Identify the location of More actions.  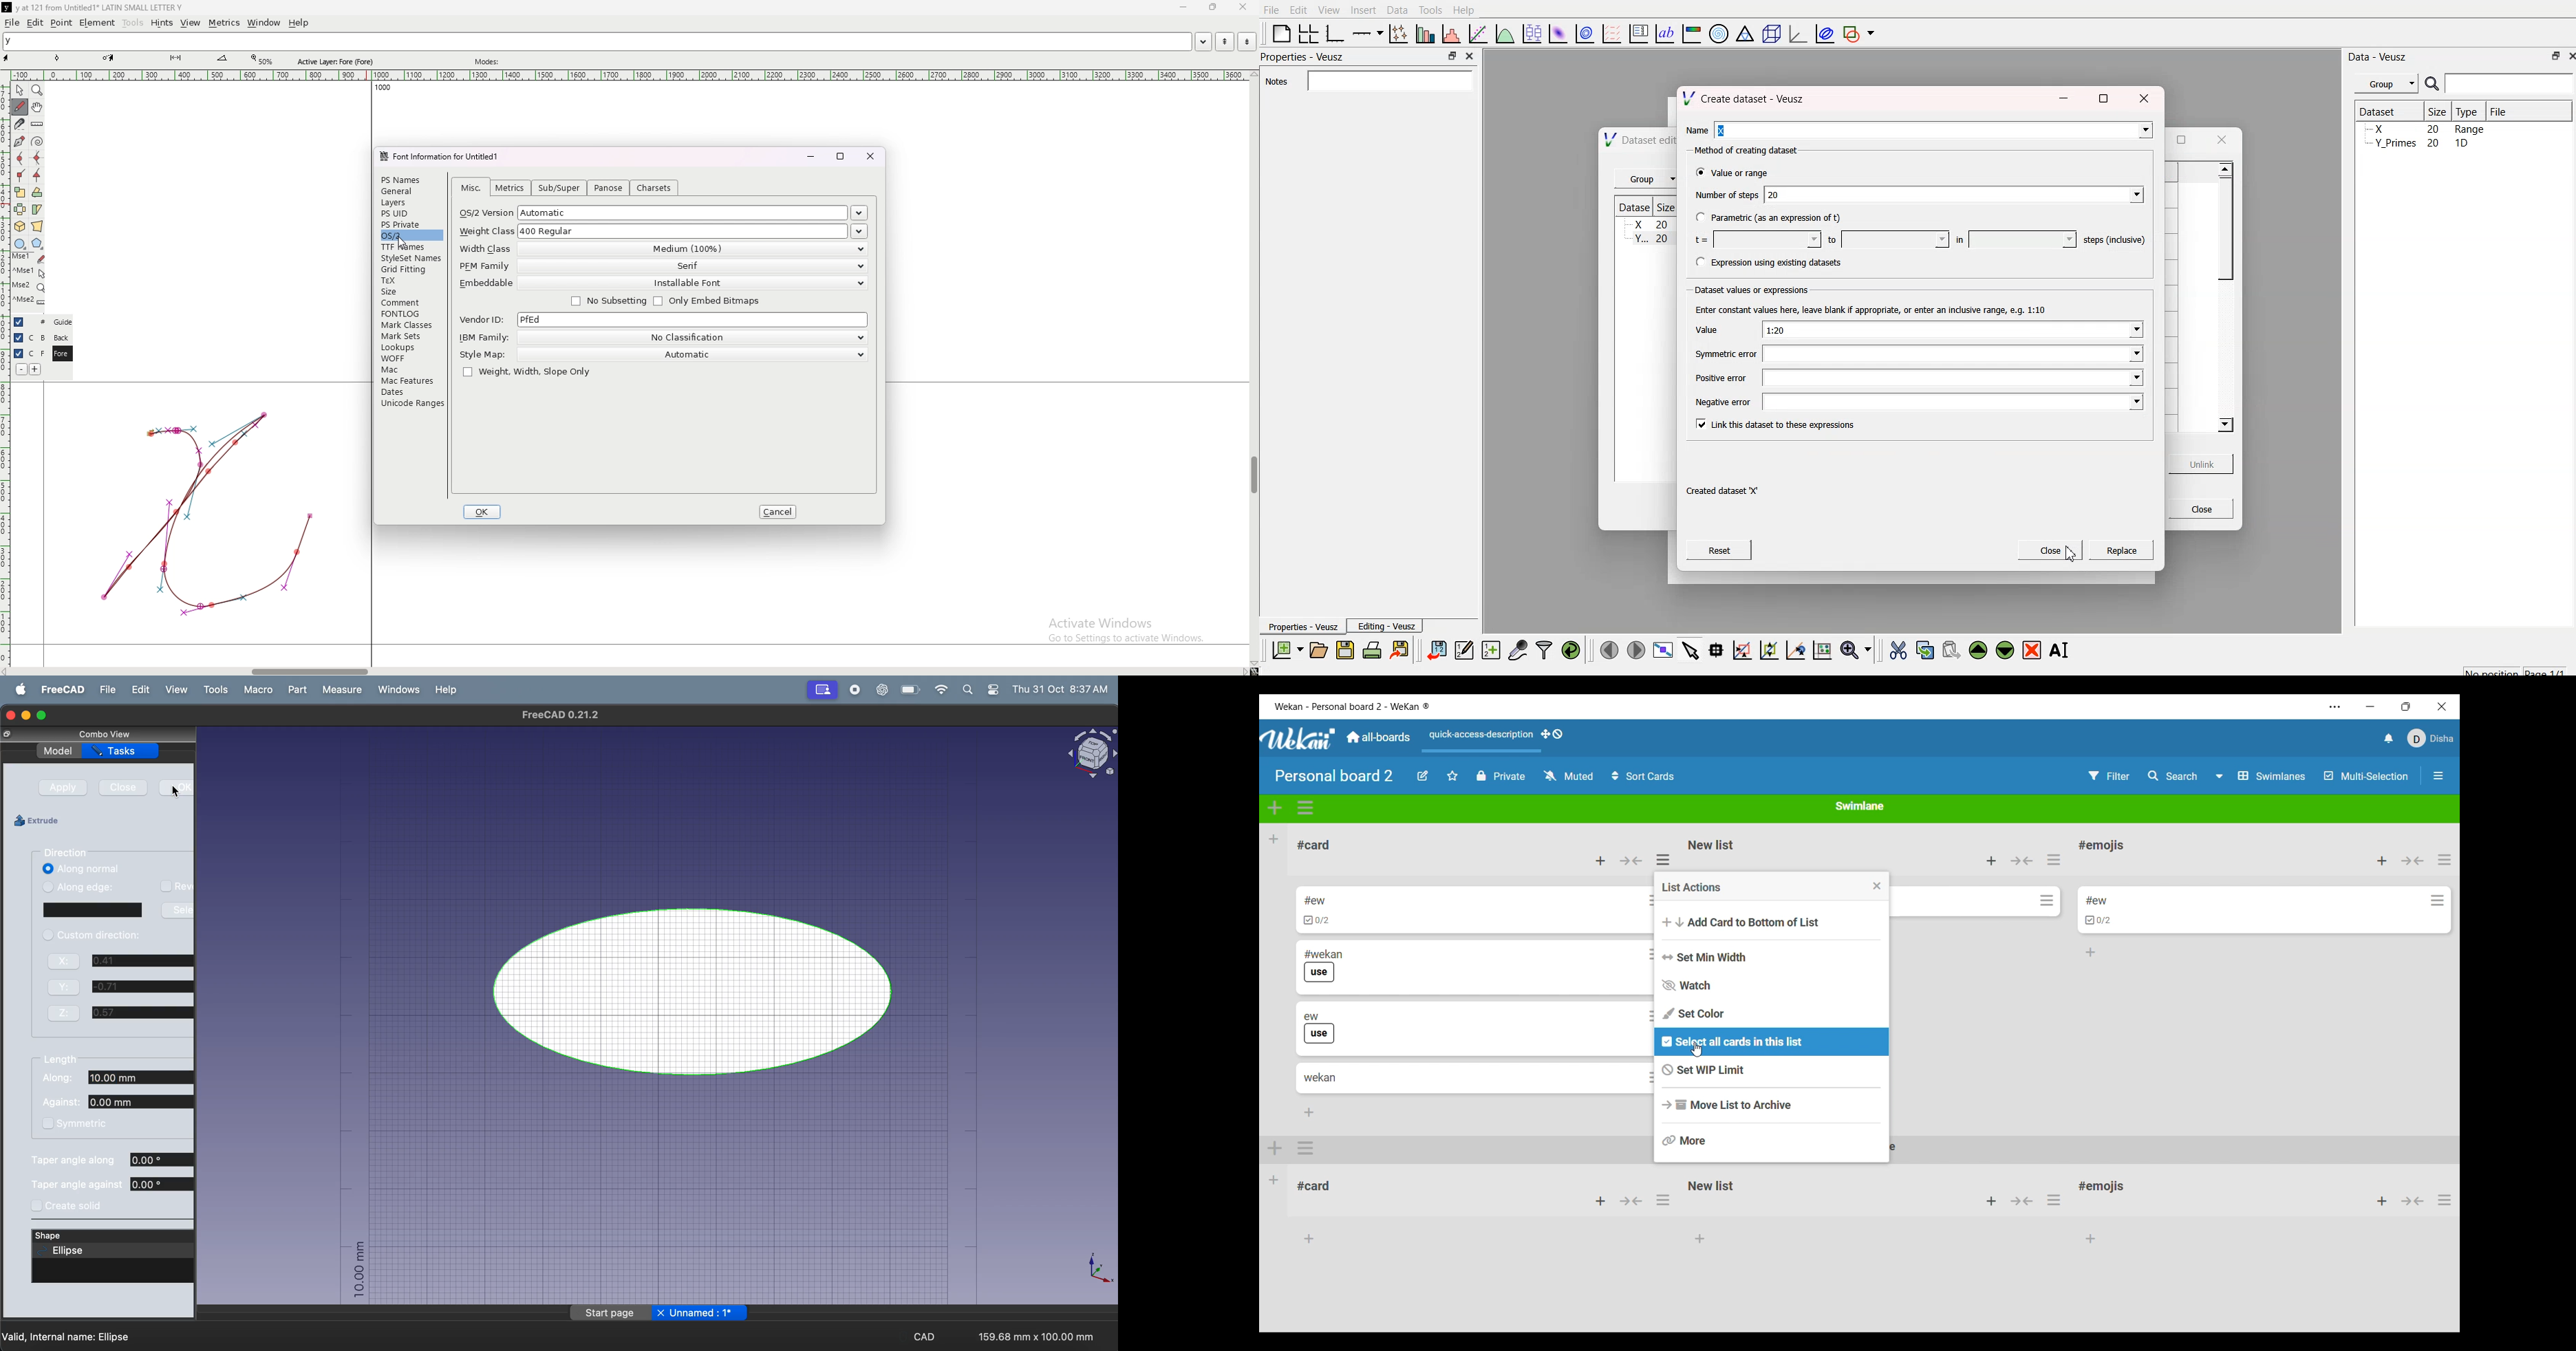
(1773, 1140).